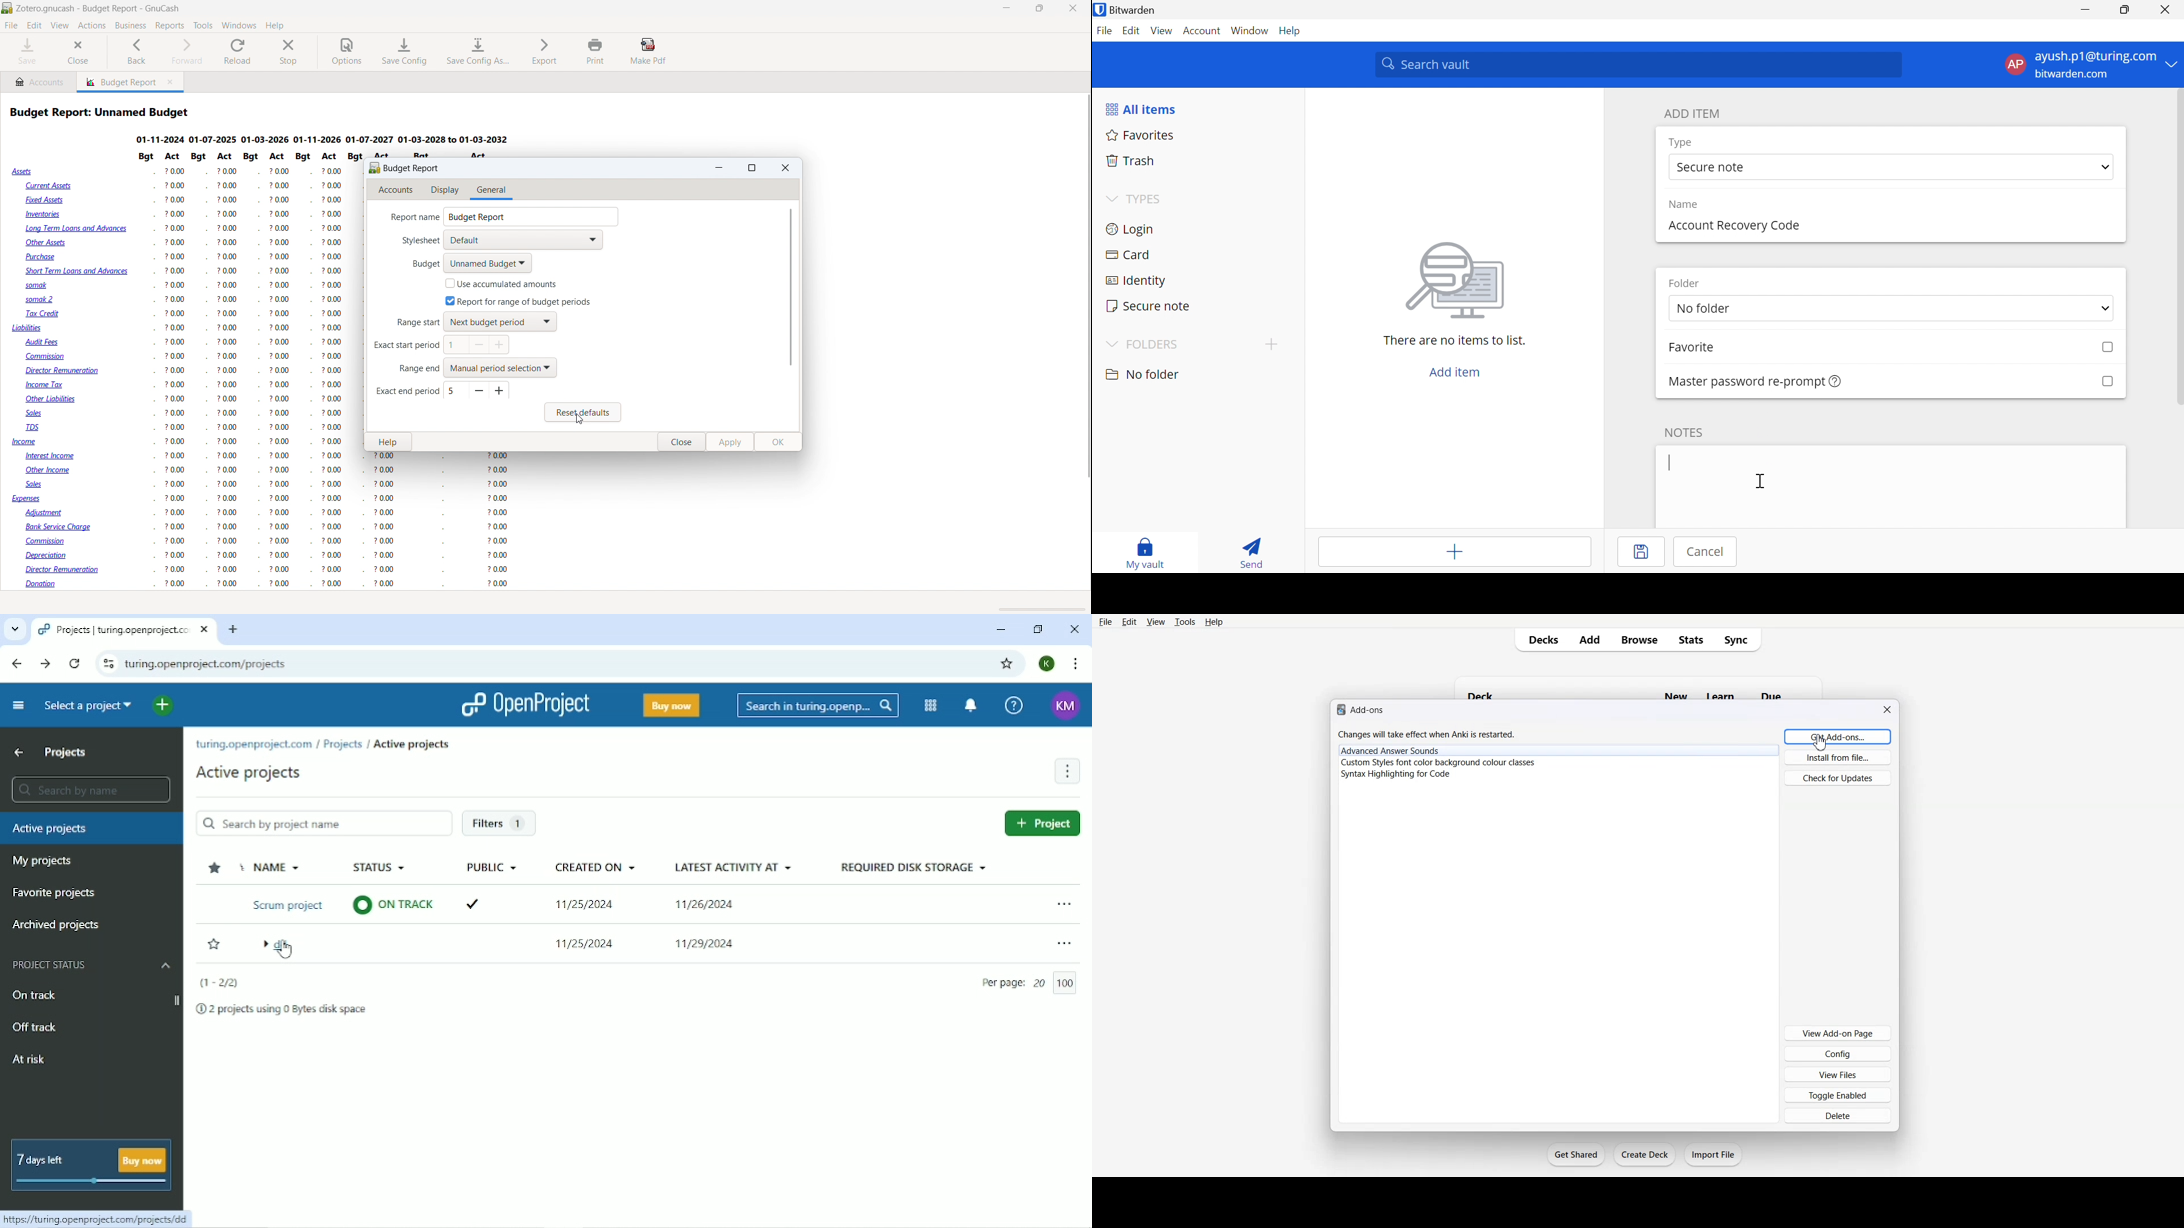 The image size is (2184, 1232). I want to click on accounts tab, so click(39, 81).